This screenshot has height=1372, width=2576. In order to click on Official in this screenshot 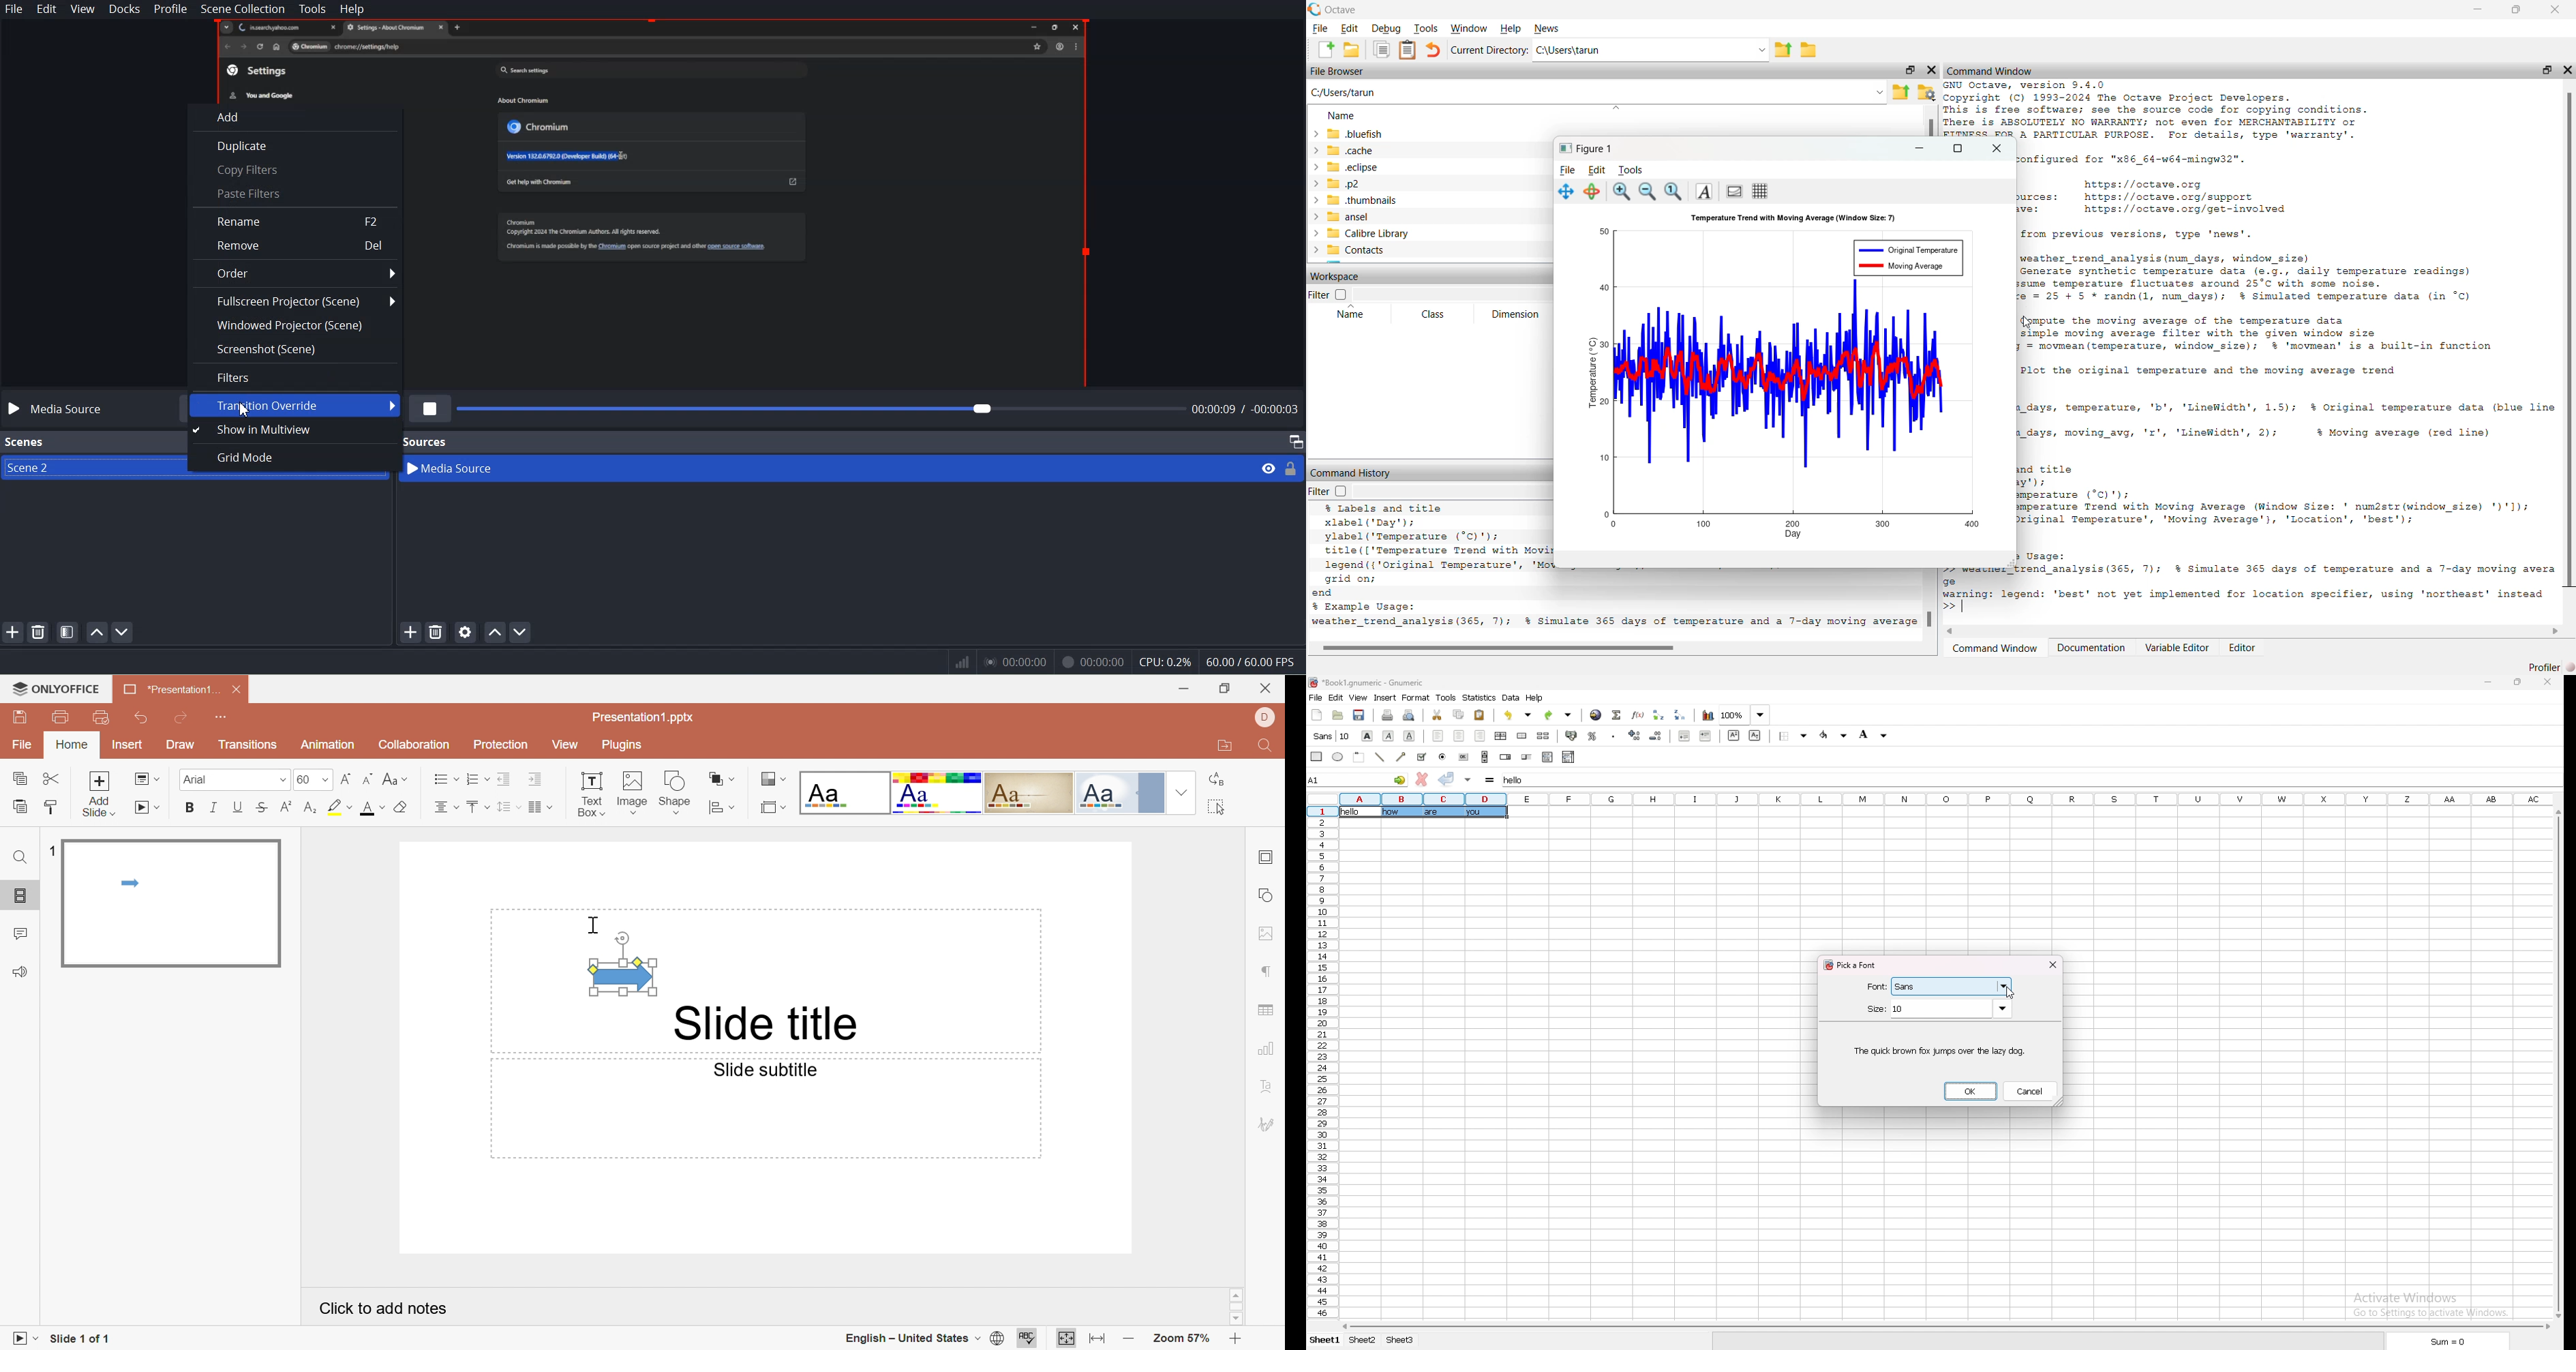, I will do `click(1119, 793)`.